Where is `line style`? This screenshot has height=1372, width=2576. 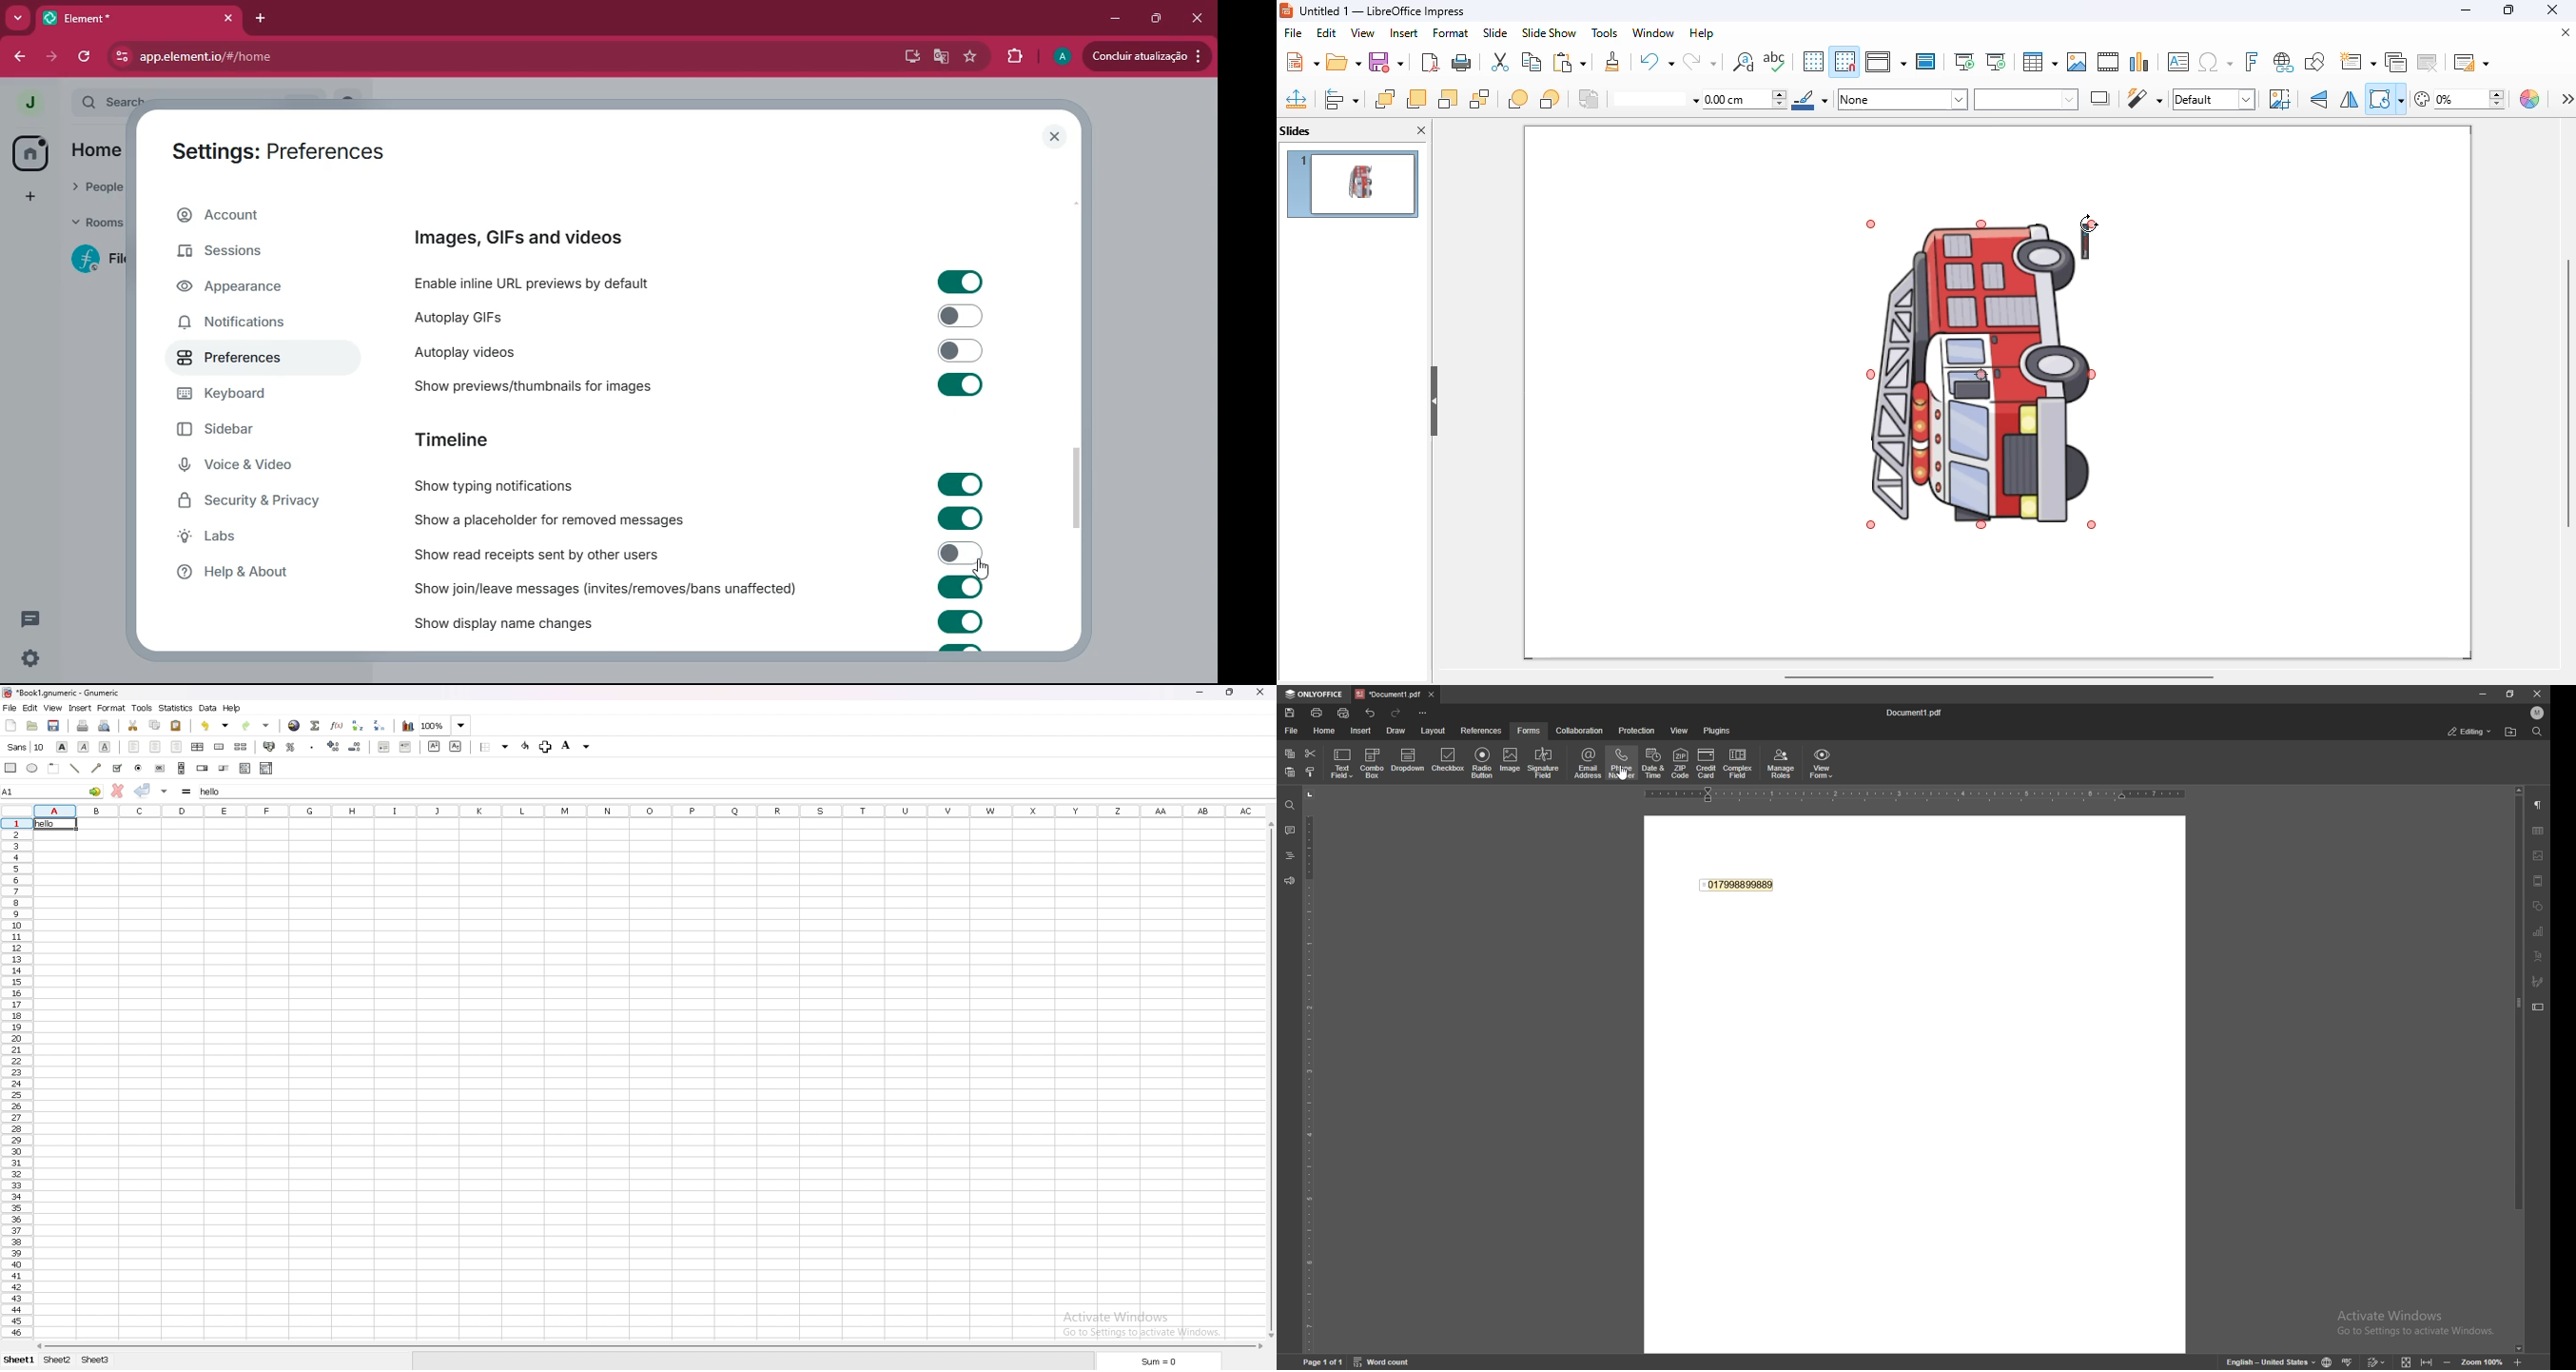 line style is located at coordinates (1657, 99).